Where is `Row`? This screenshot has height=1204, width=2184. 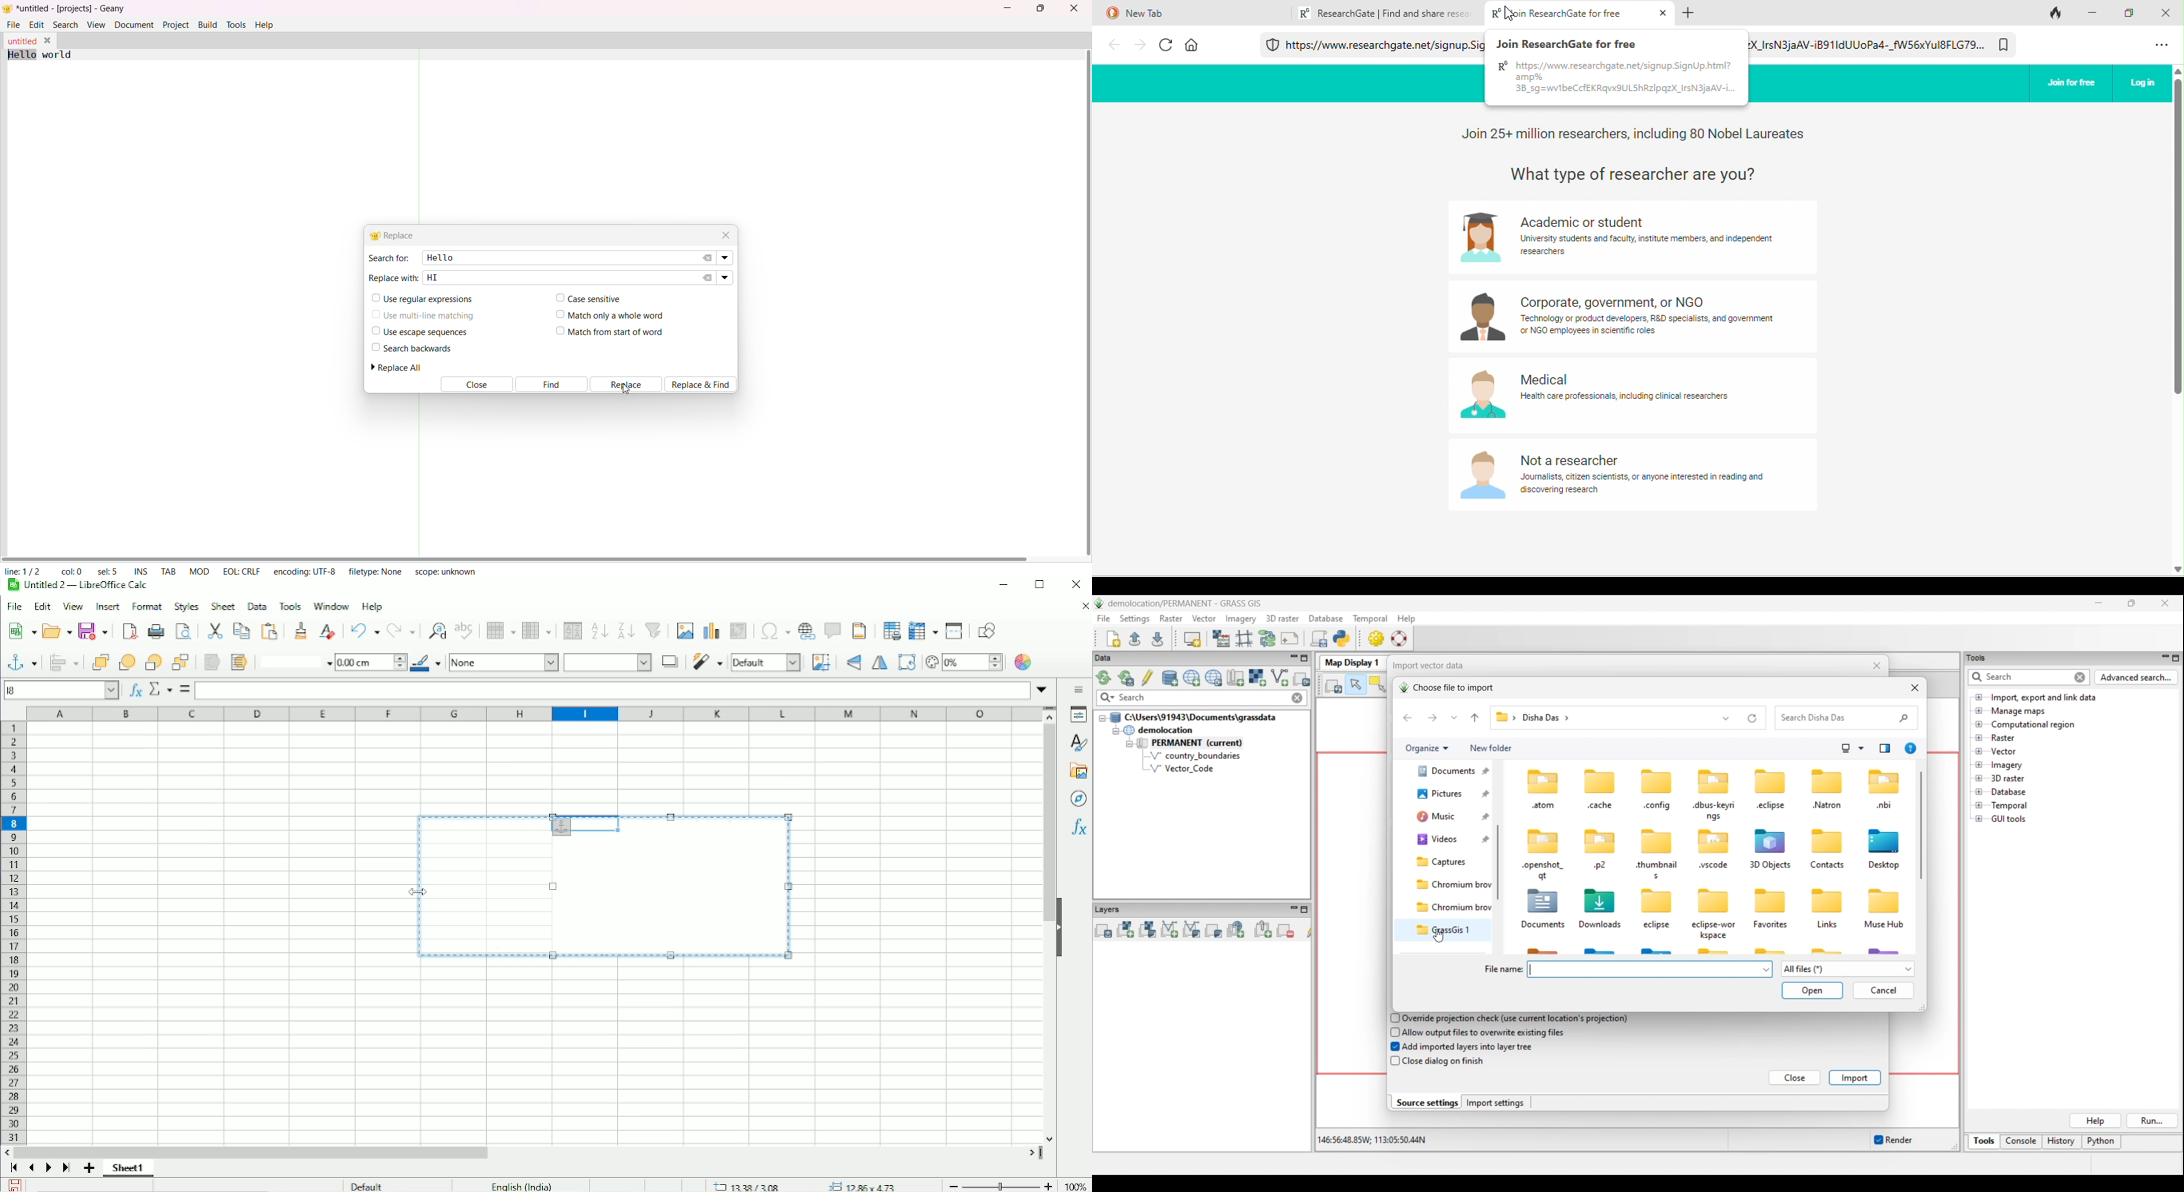
Row is located at coordinates (499, 630).